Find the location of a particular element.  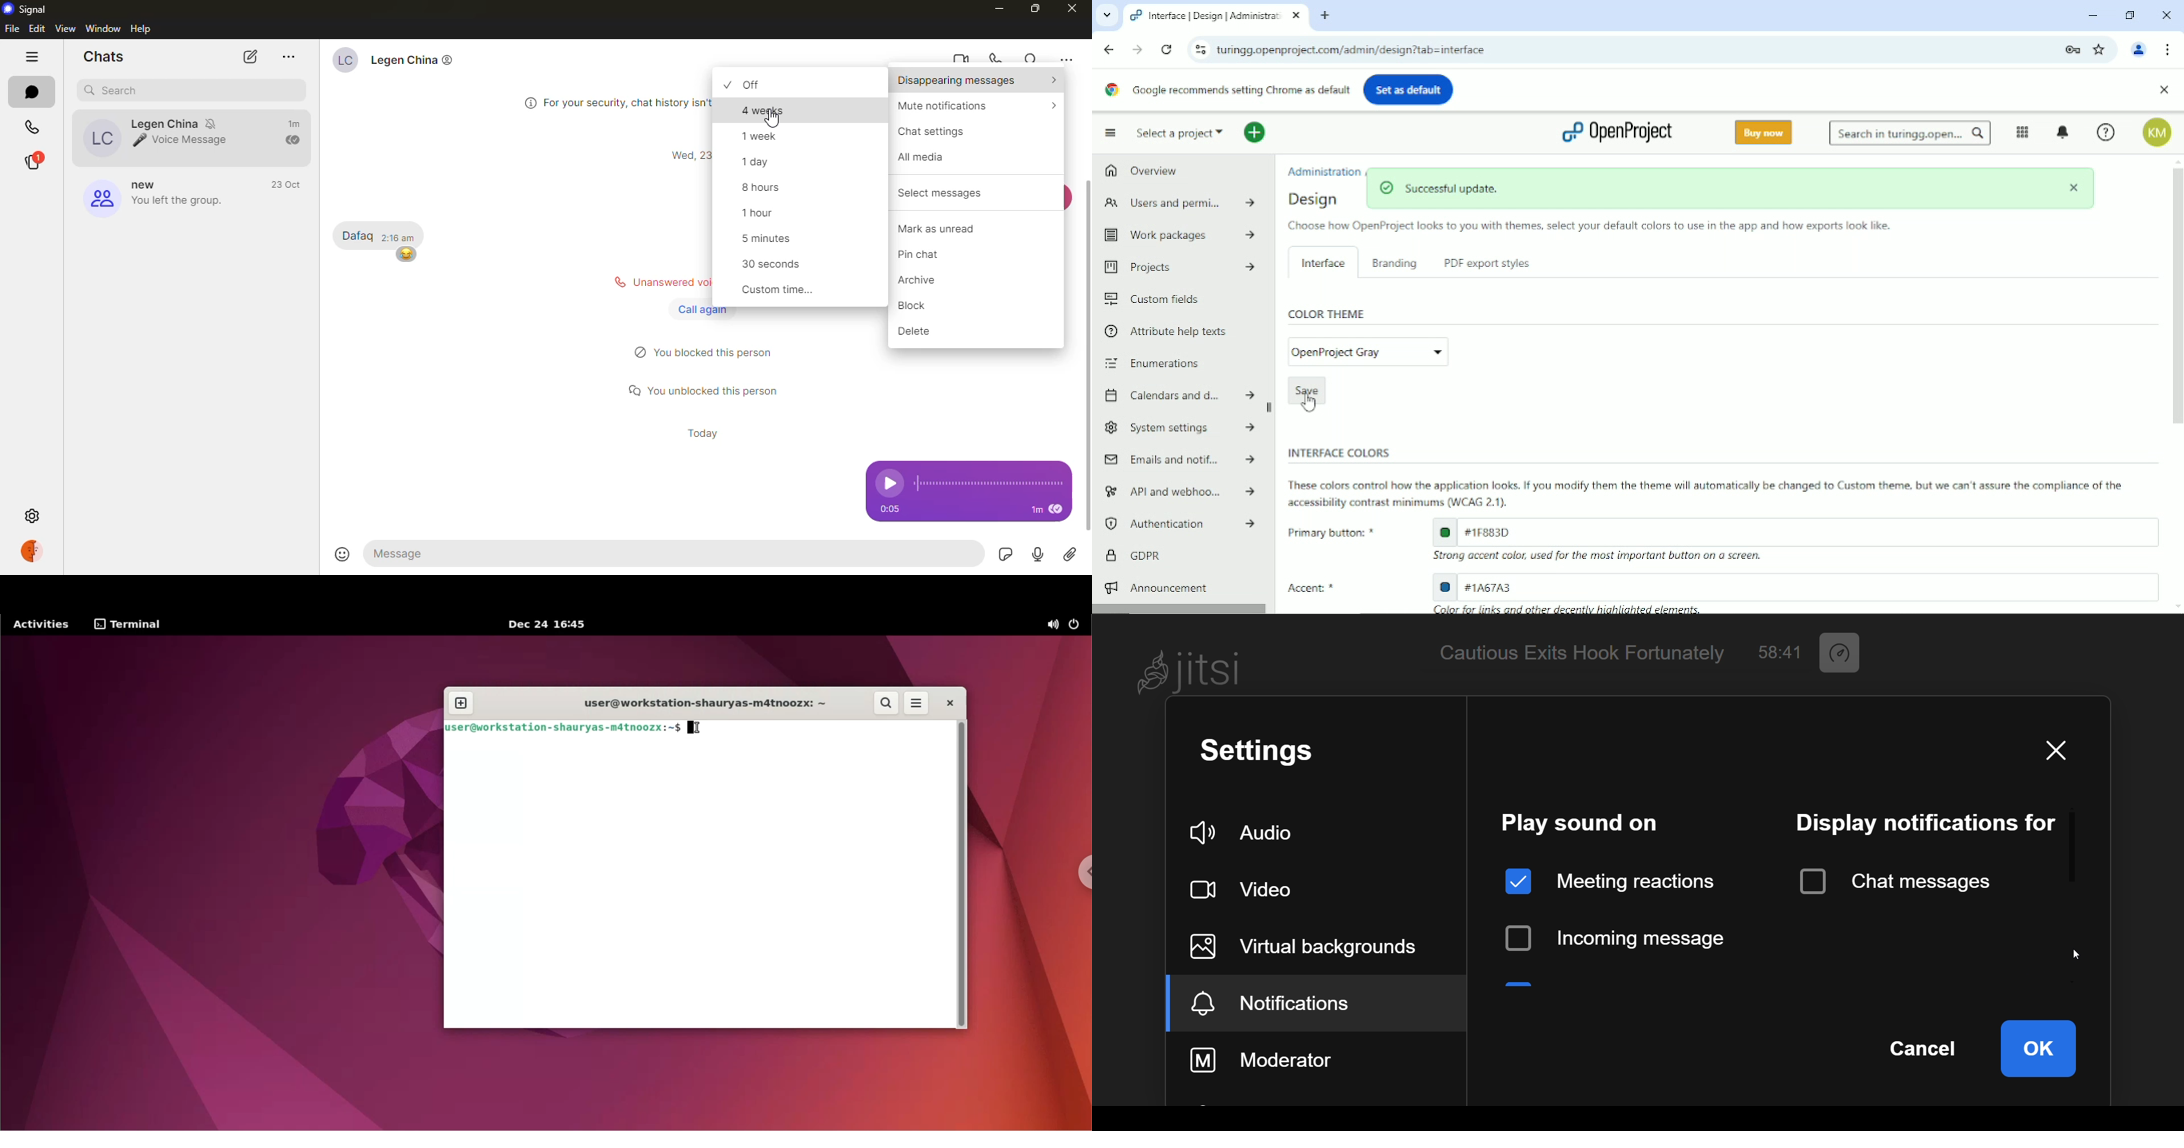

audio is located at coordinates (1249, 828).